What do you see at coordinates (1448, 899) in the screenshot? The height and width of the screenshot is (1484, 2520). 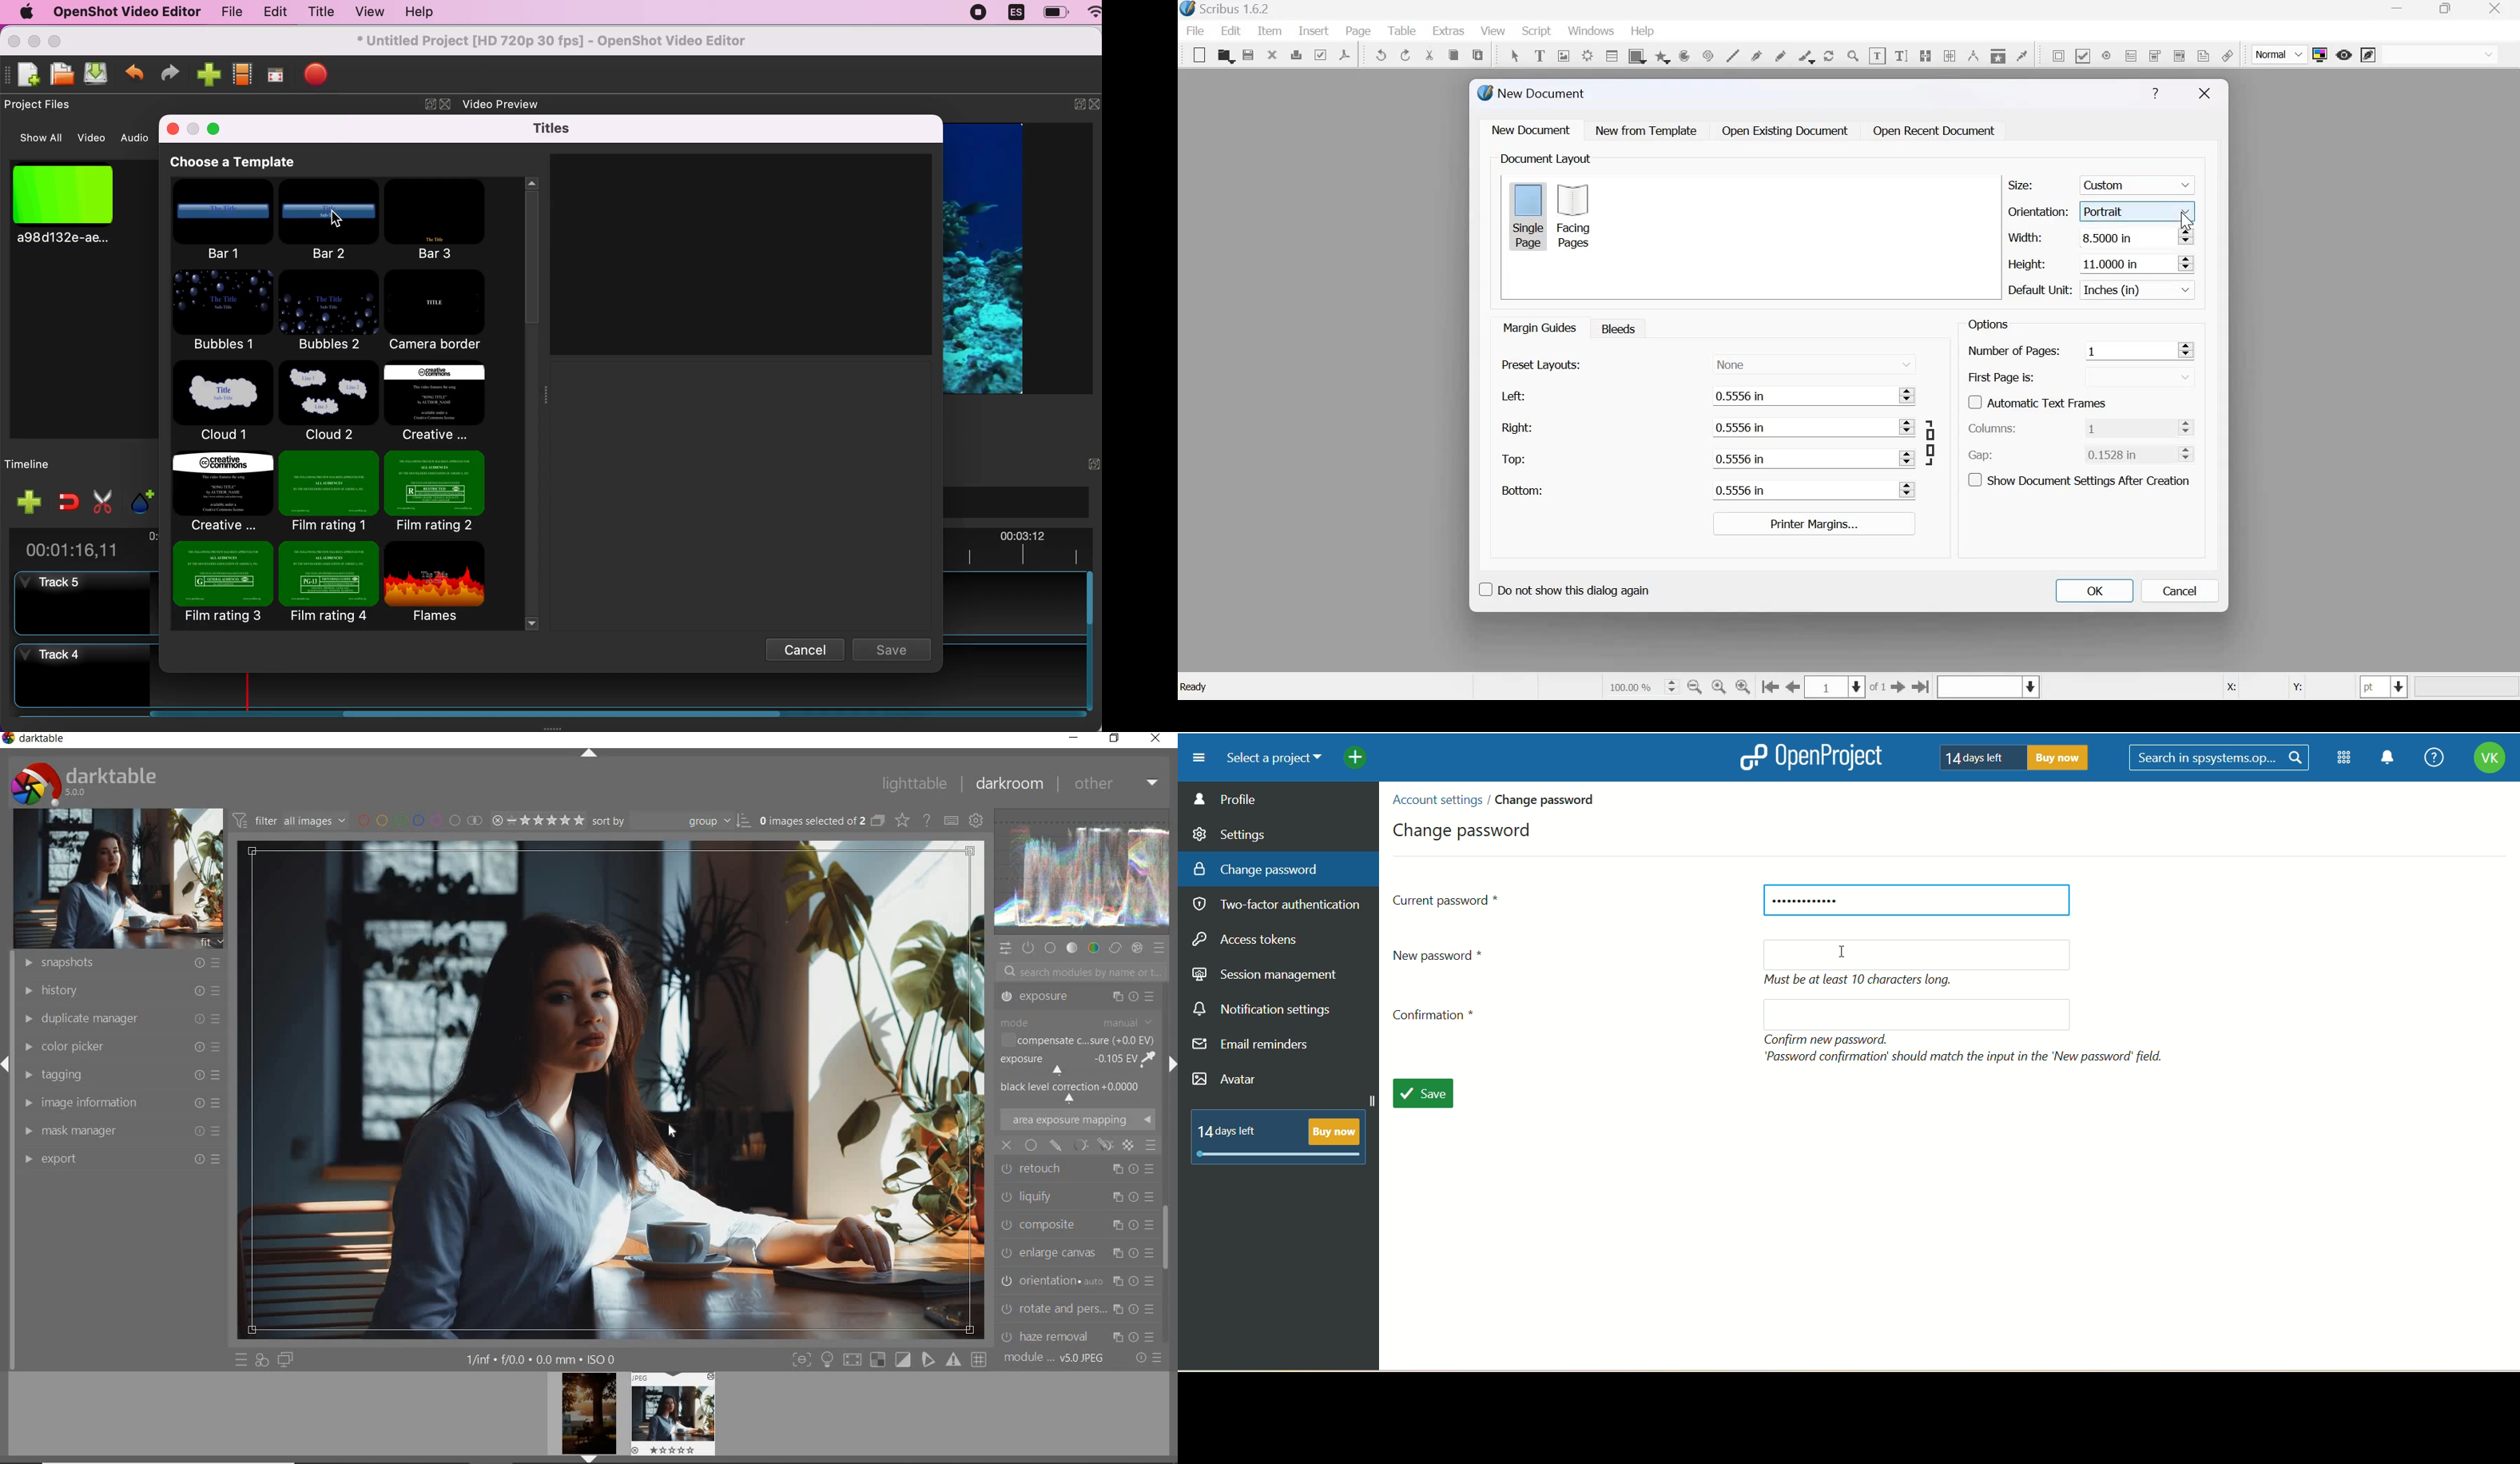 I see `current password` at bounding box center [1448, 899].